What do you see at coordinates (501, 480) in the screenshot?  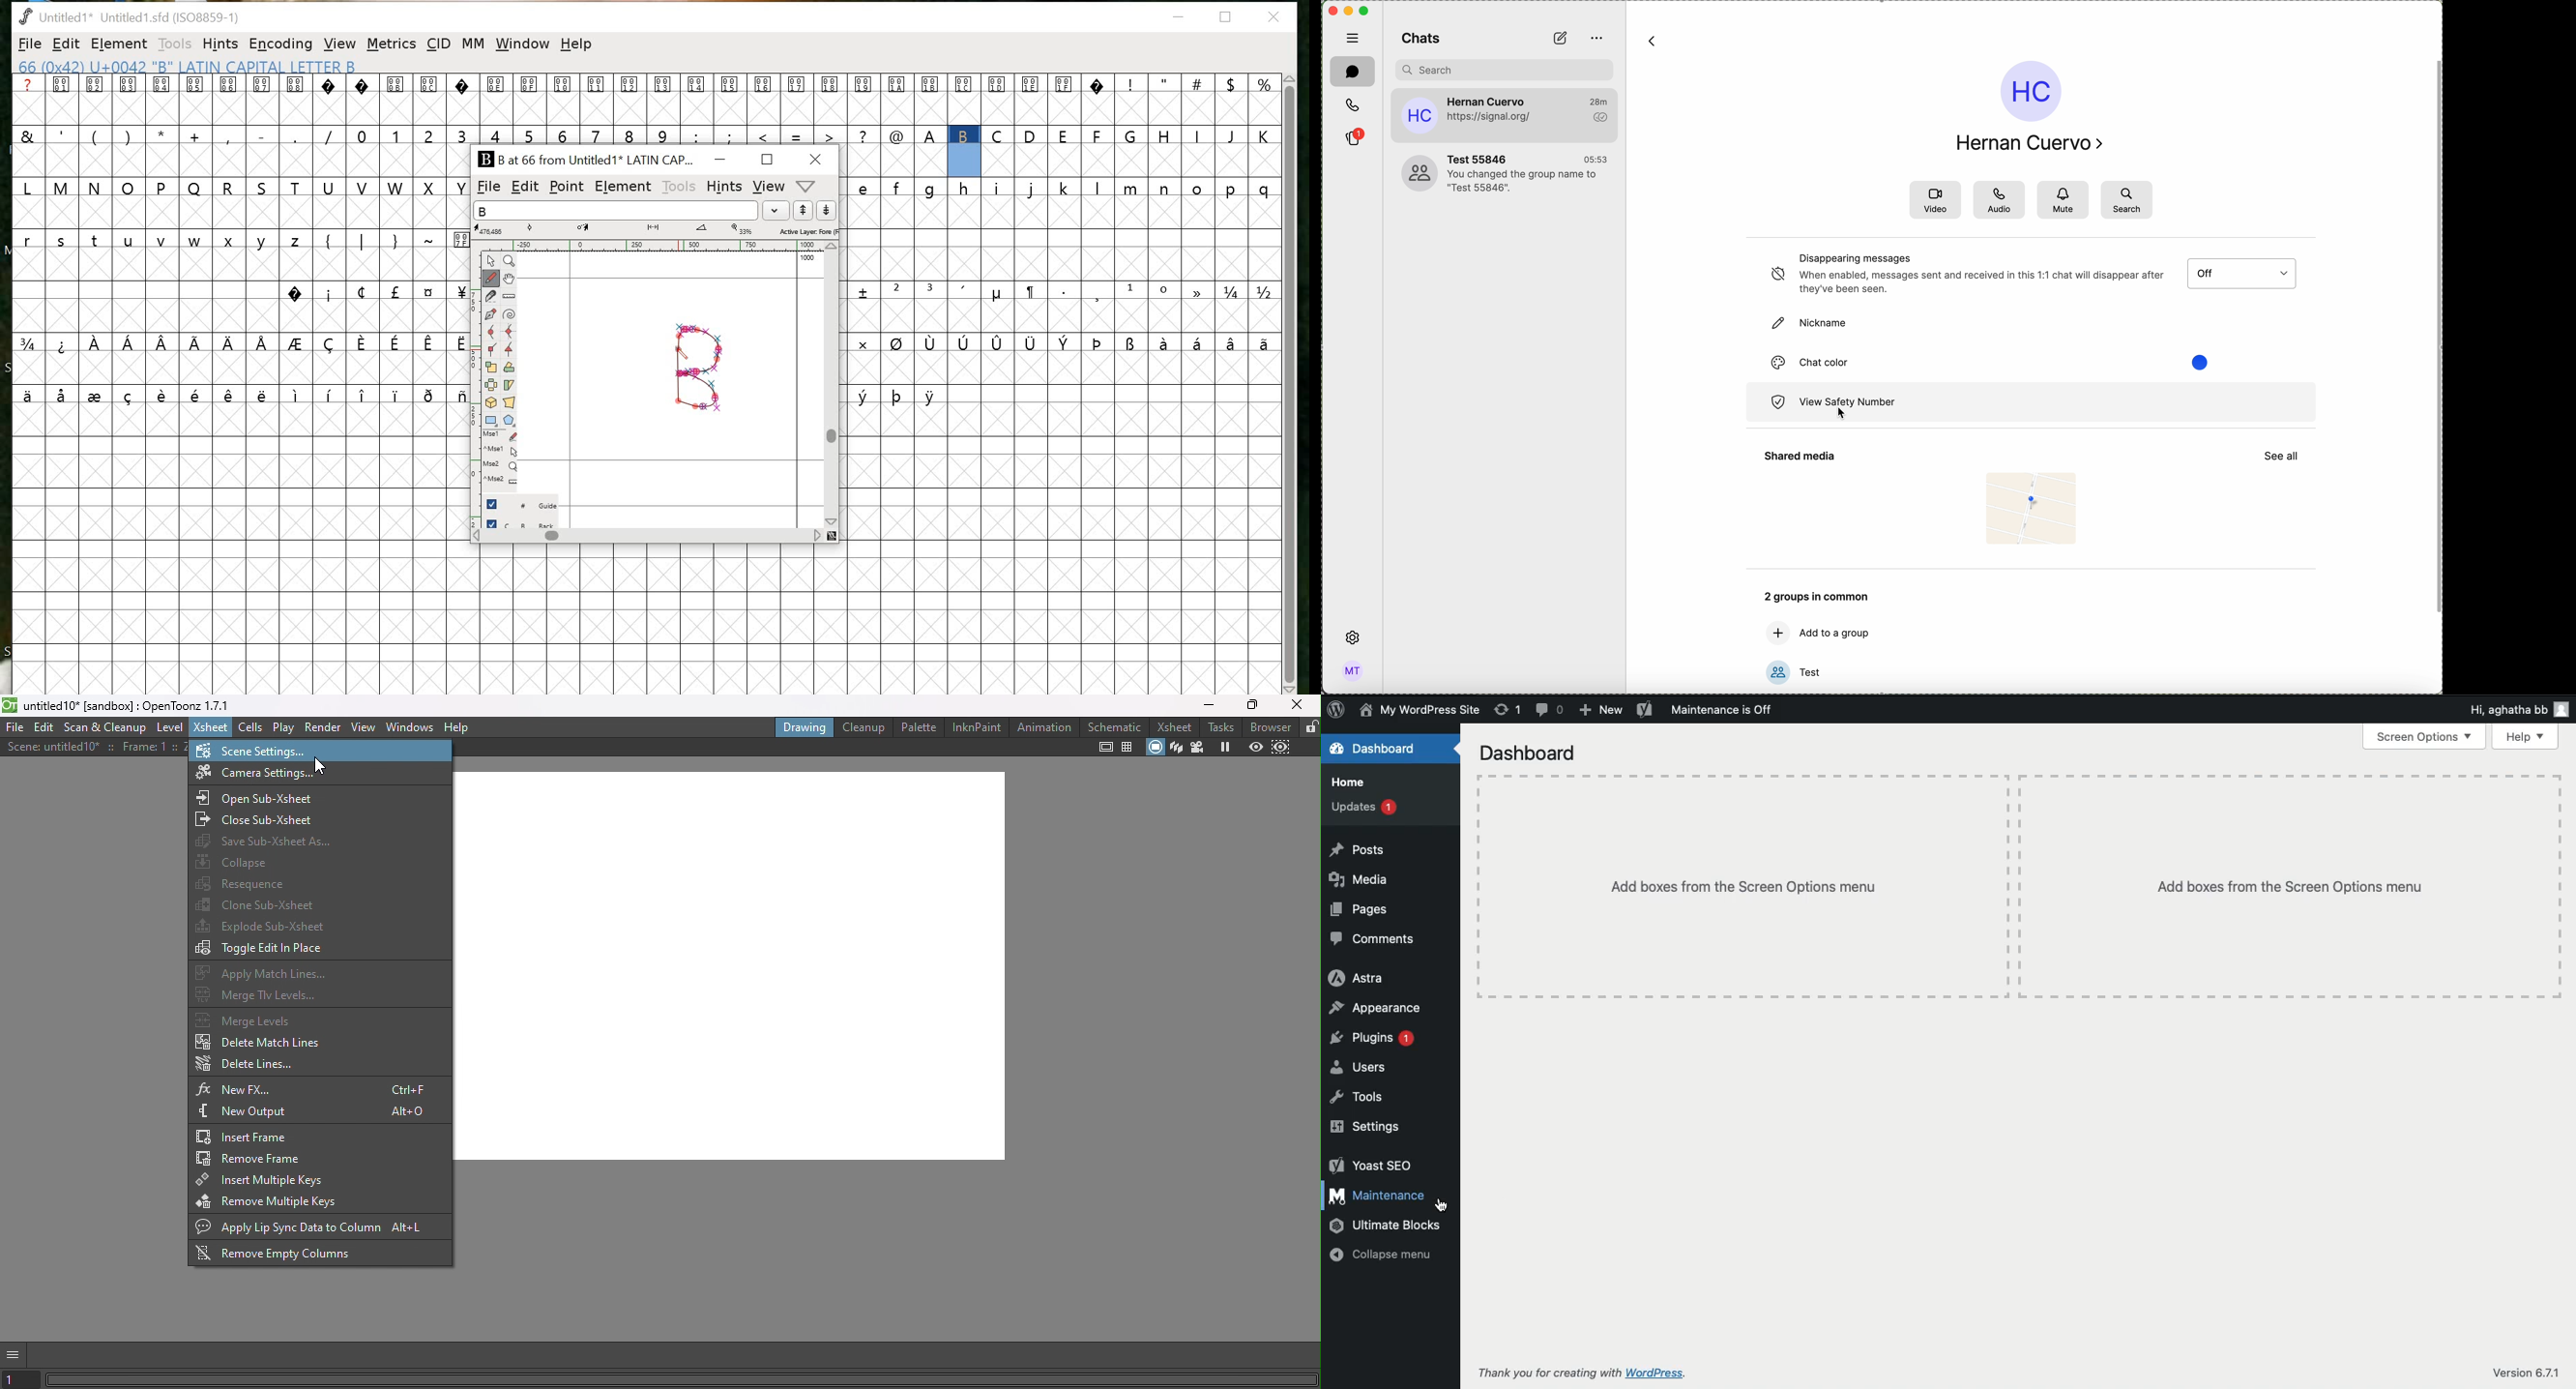 I see `Mouse wheel button + Ctrl` at bounding box center [501, 480].